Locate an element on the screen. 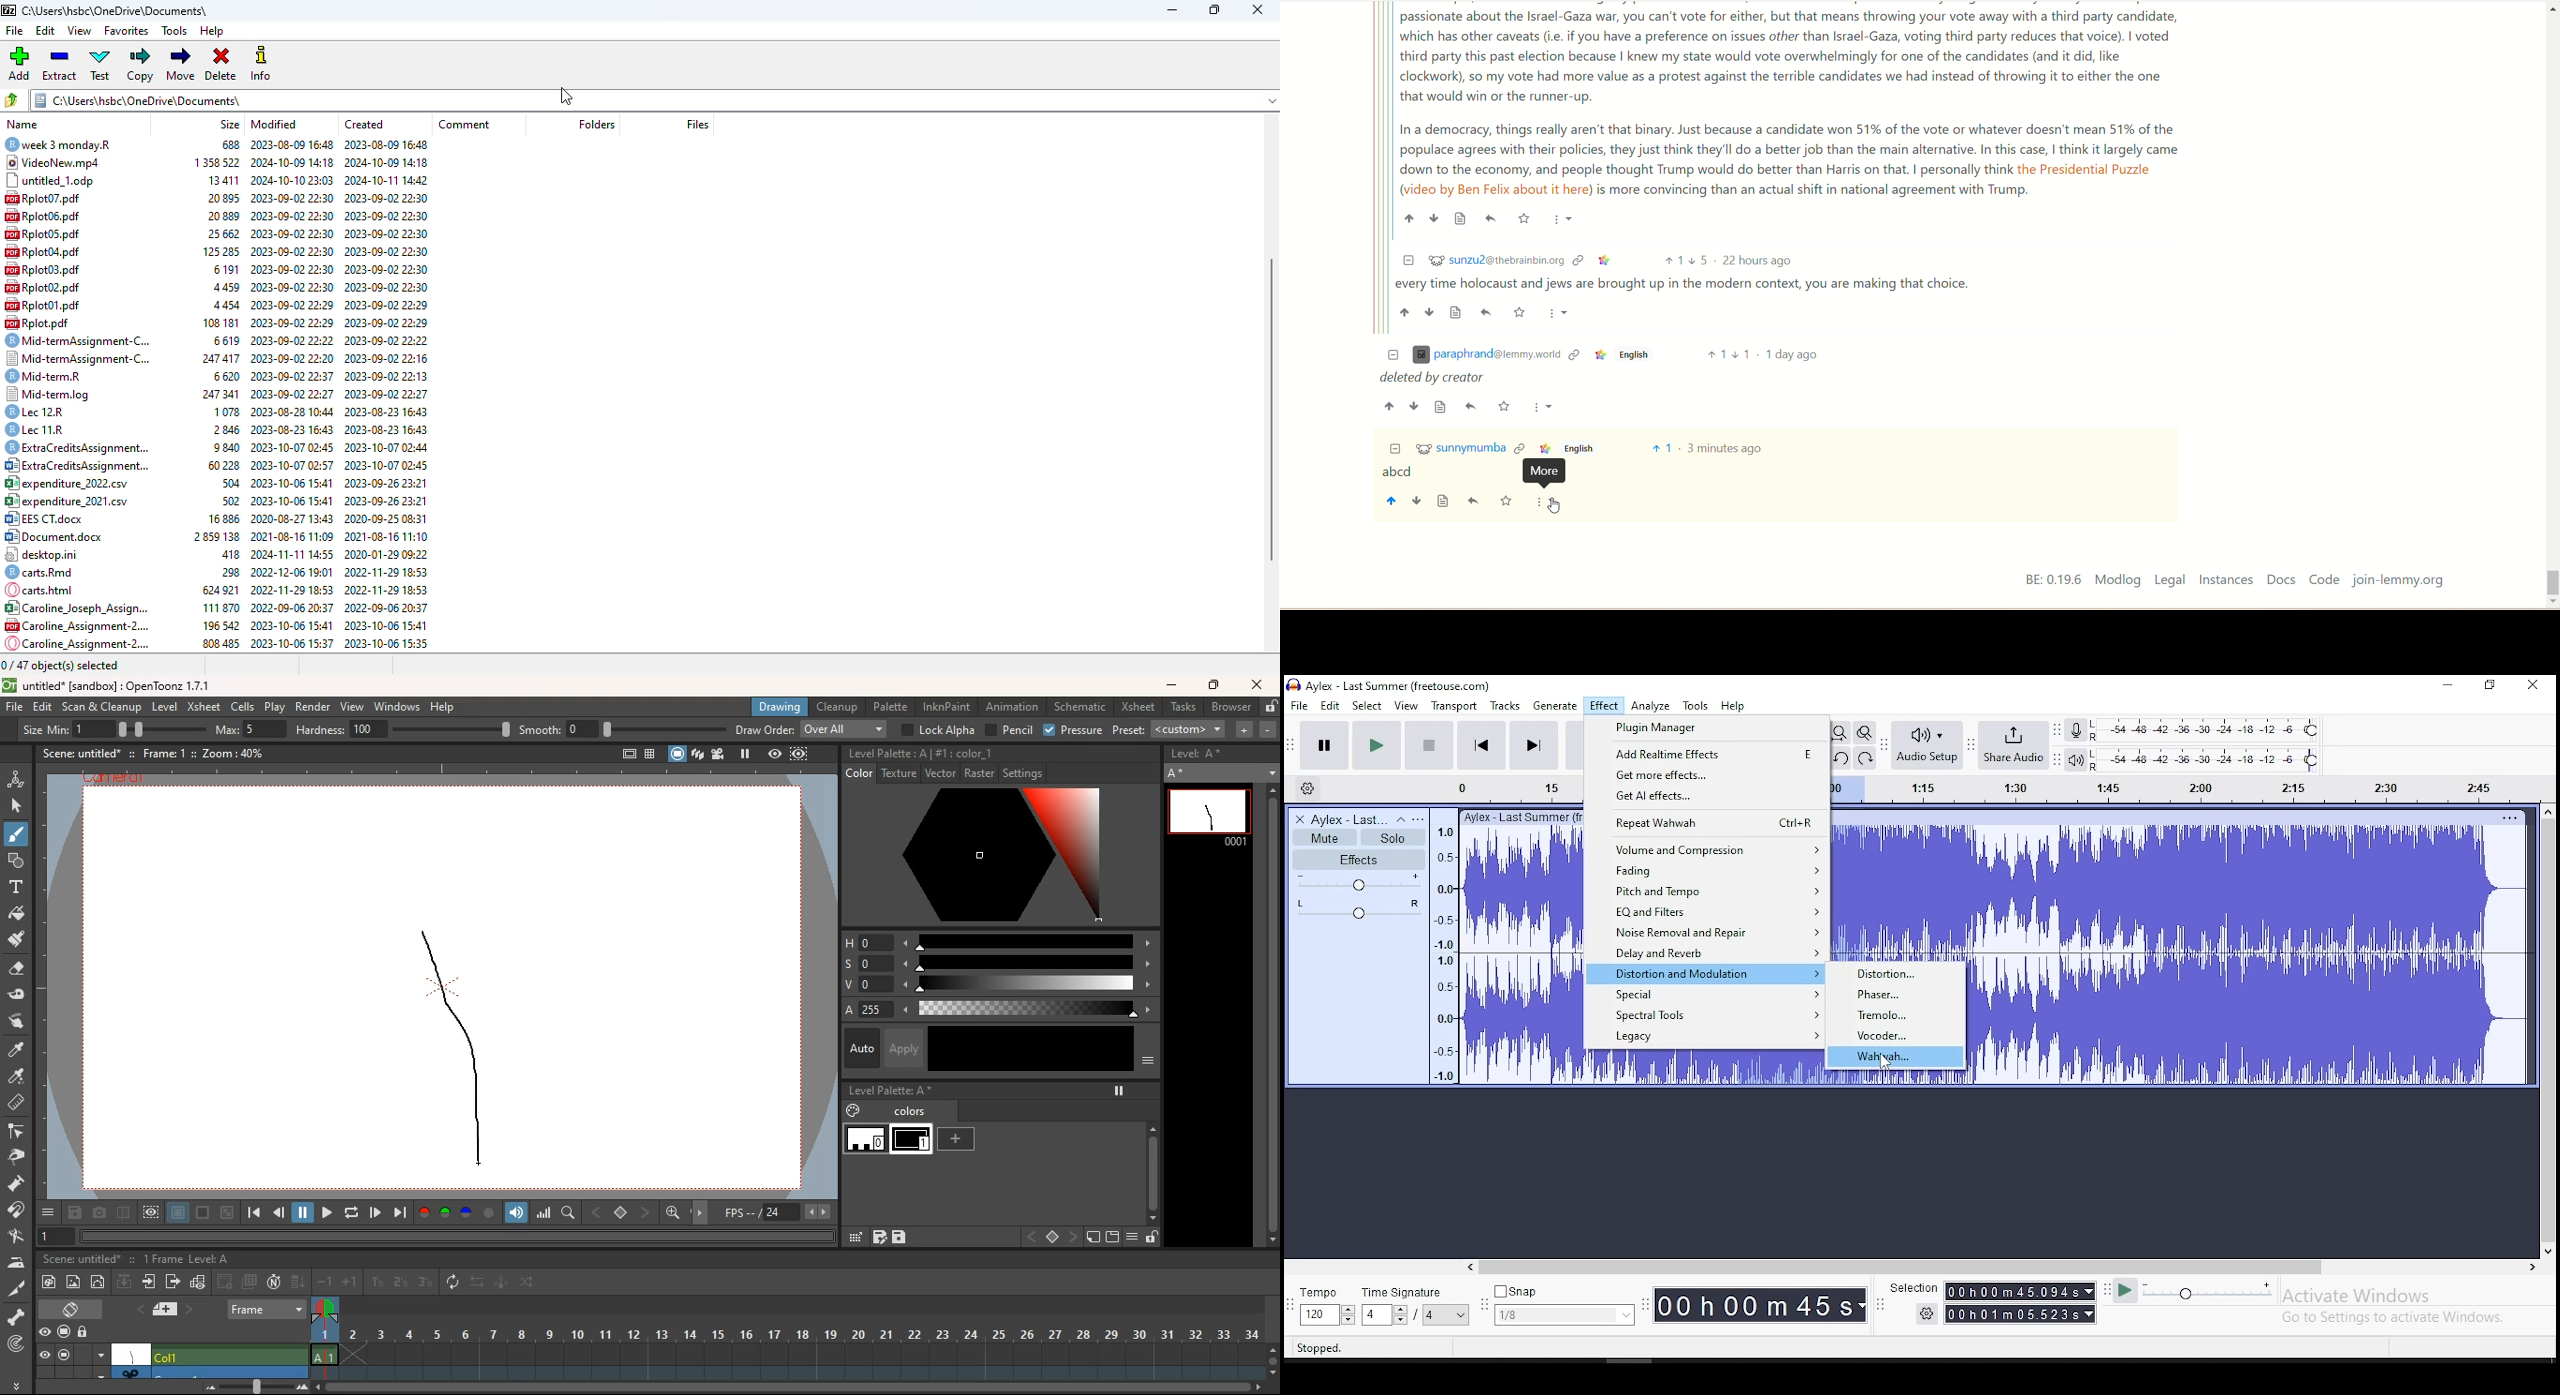 This screenshot has width=2576, height=1400. link is located at coordinates (1519, 447).